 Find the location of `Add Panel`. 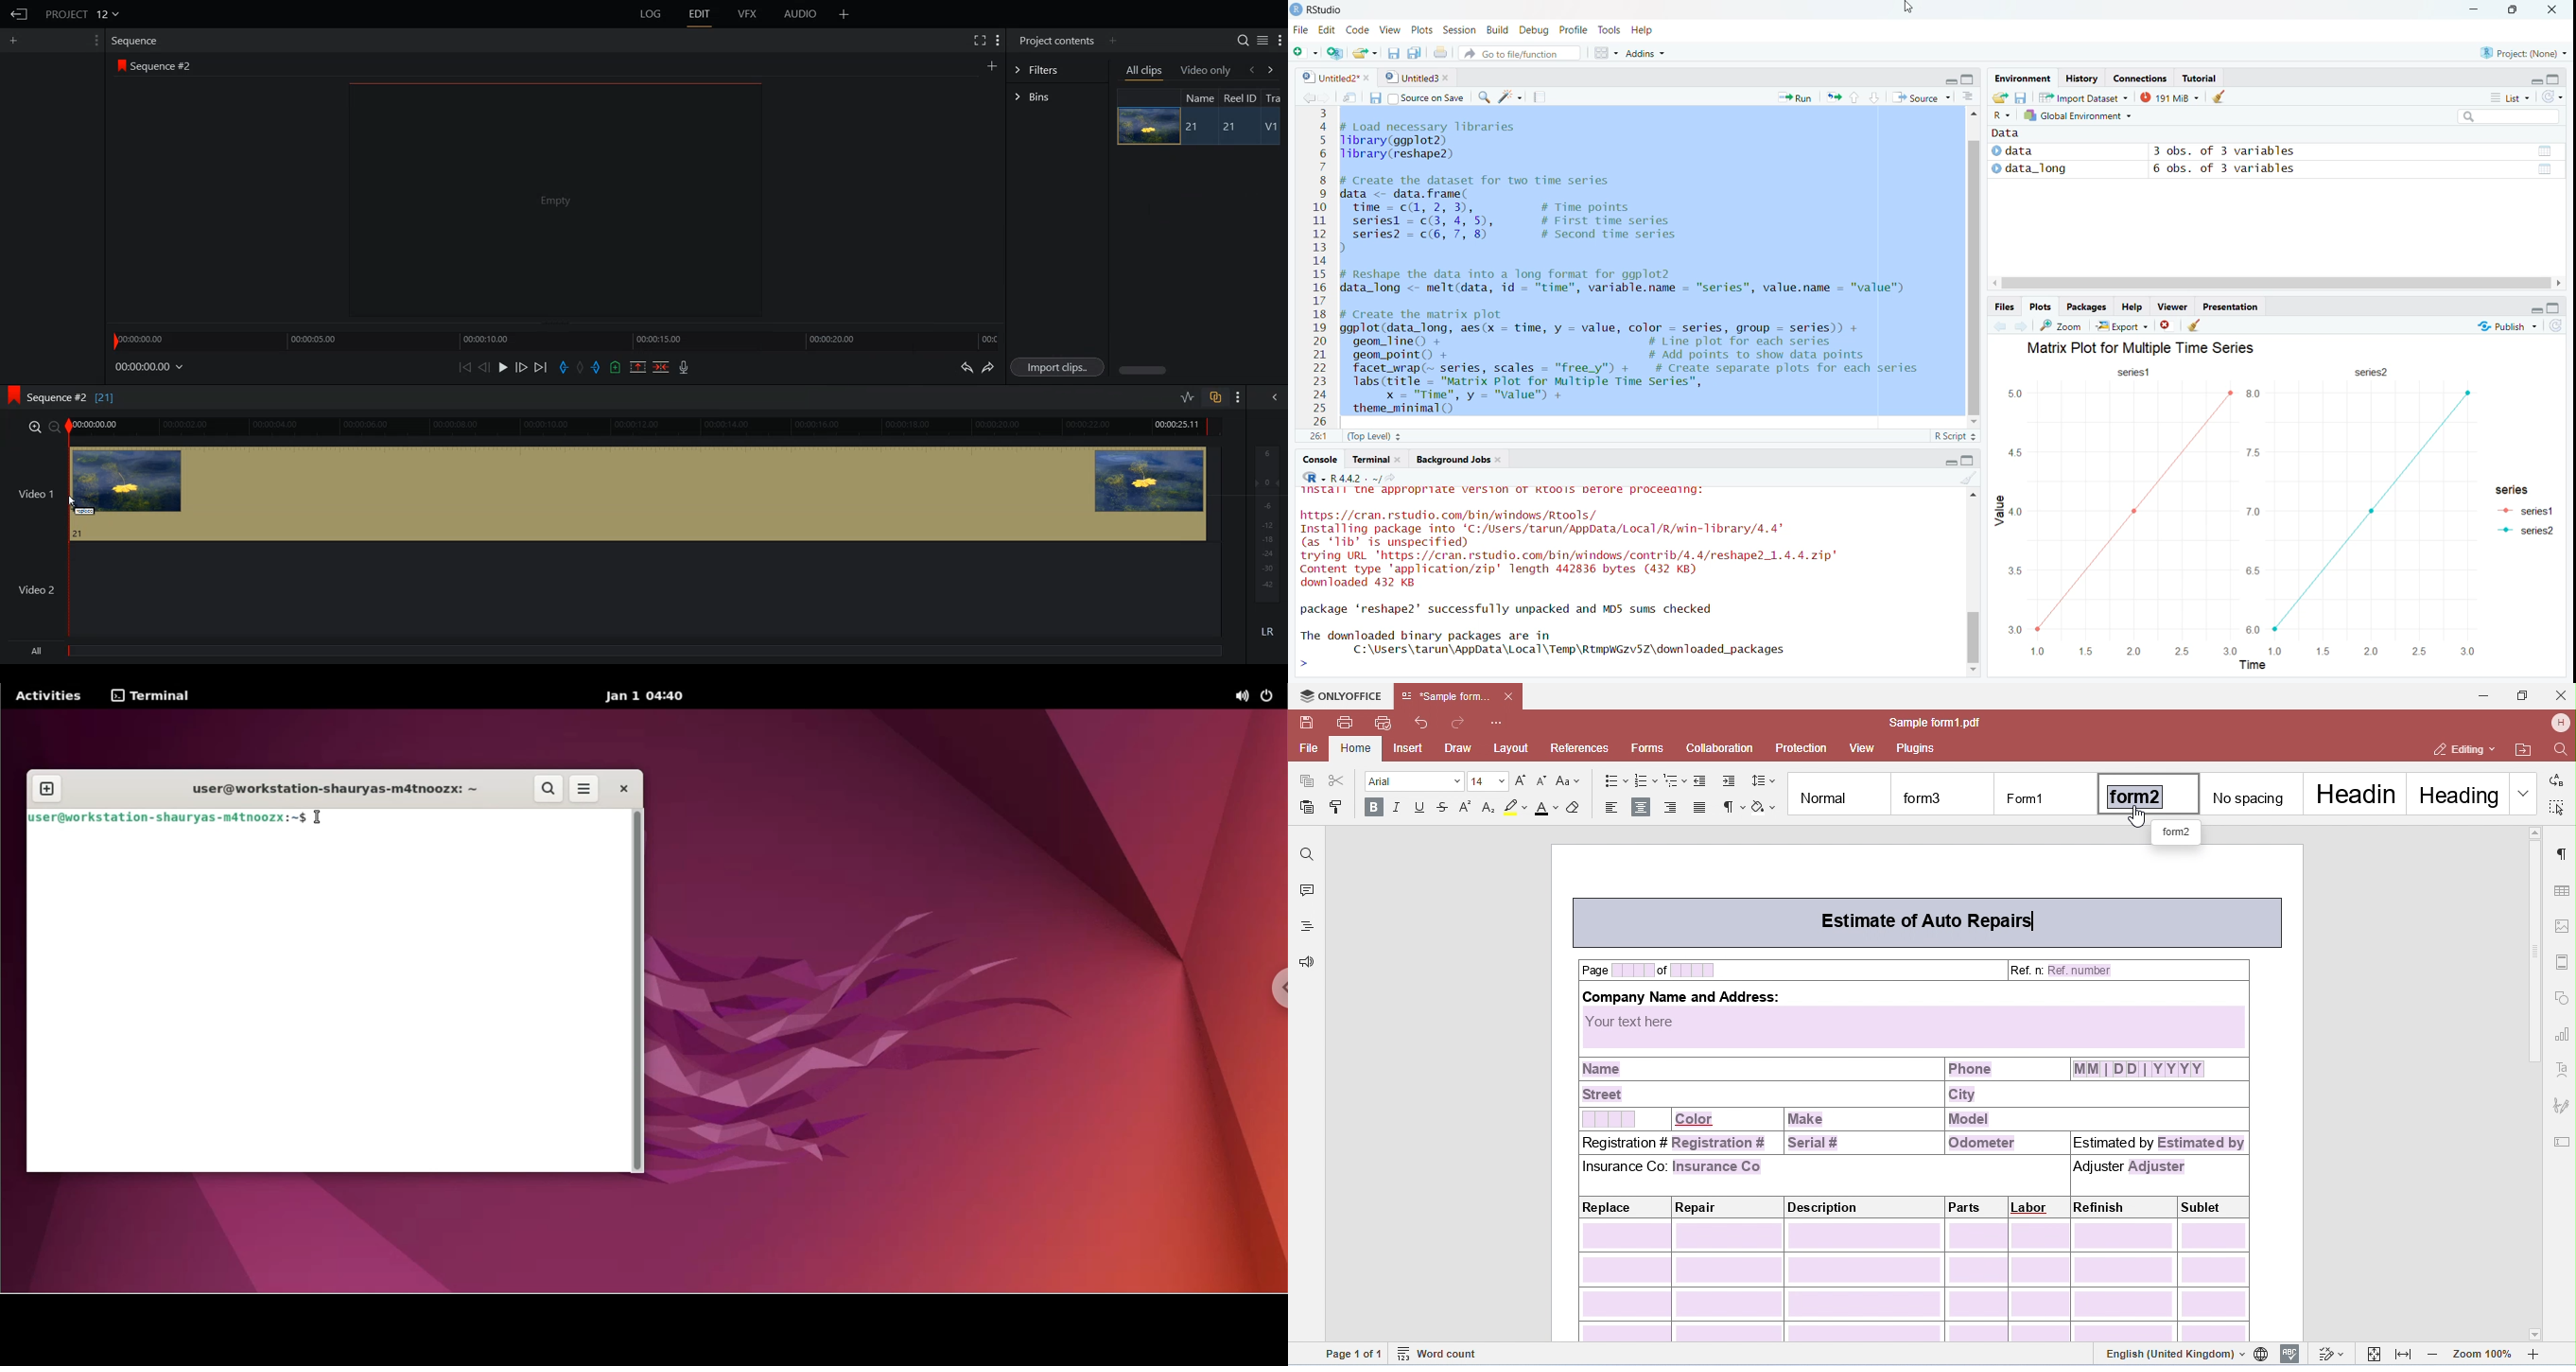

Add Panel is located at coordinates (991, 64).